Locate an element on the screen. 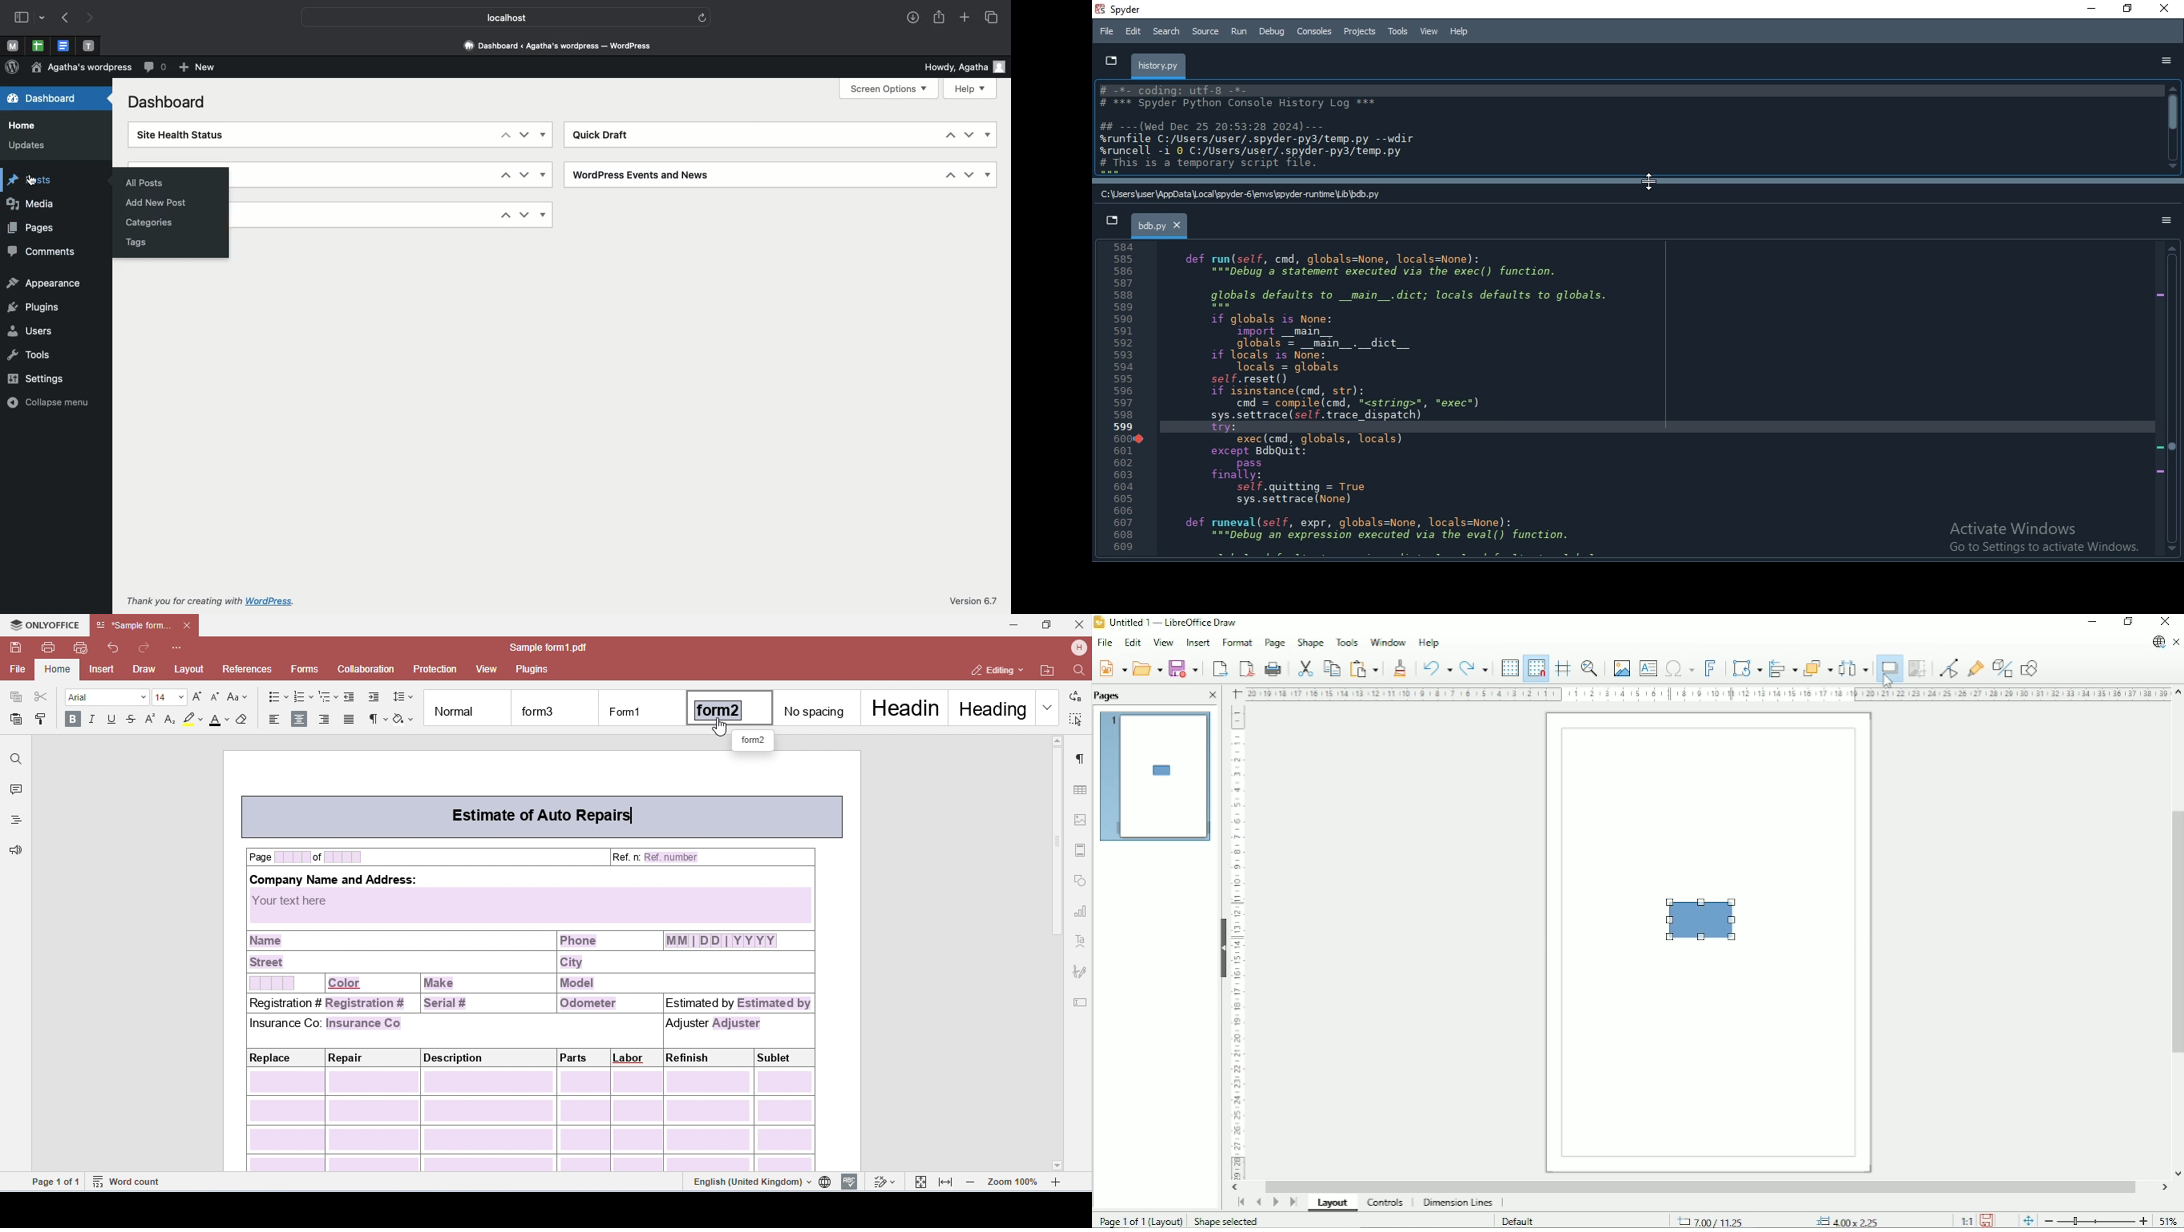 The height and width of the screenshot is (1232, 2184). cursor is located at coordinates (31, 180).